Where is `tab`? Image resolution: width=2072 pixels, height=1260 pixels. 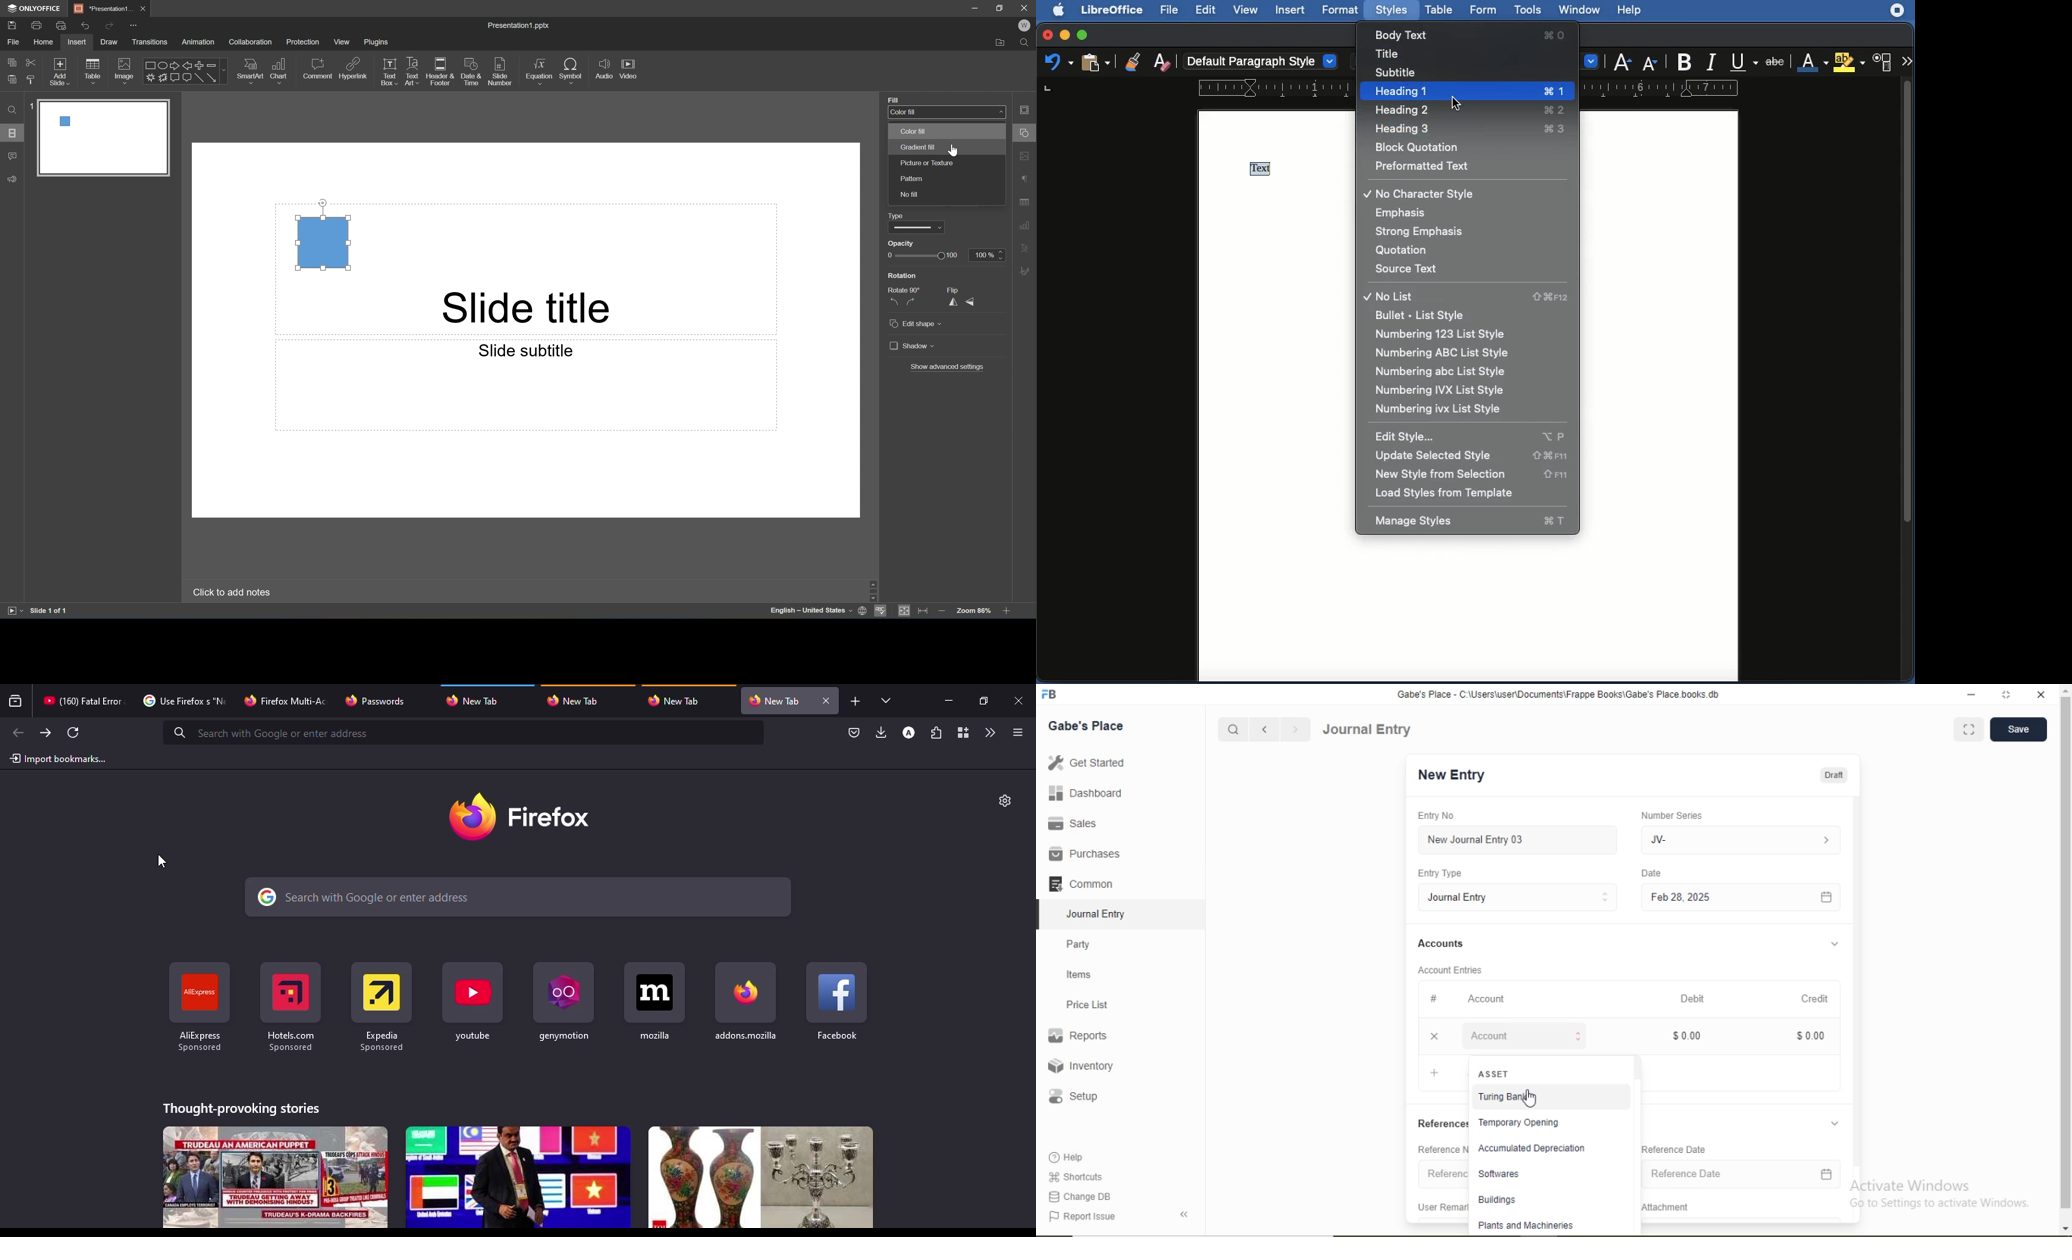 tab is located at coordinates (580, 701).